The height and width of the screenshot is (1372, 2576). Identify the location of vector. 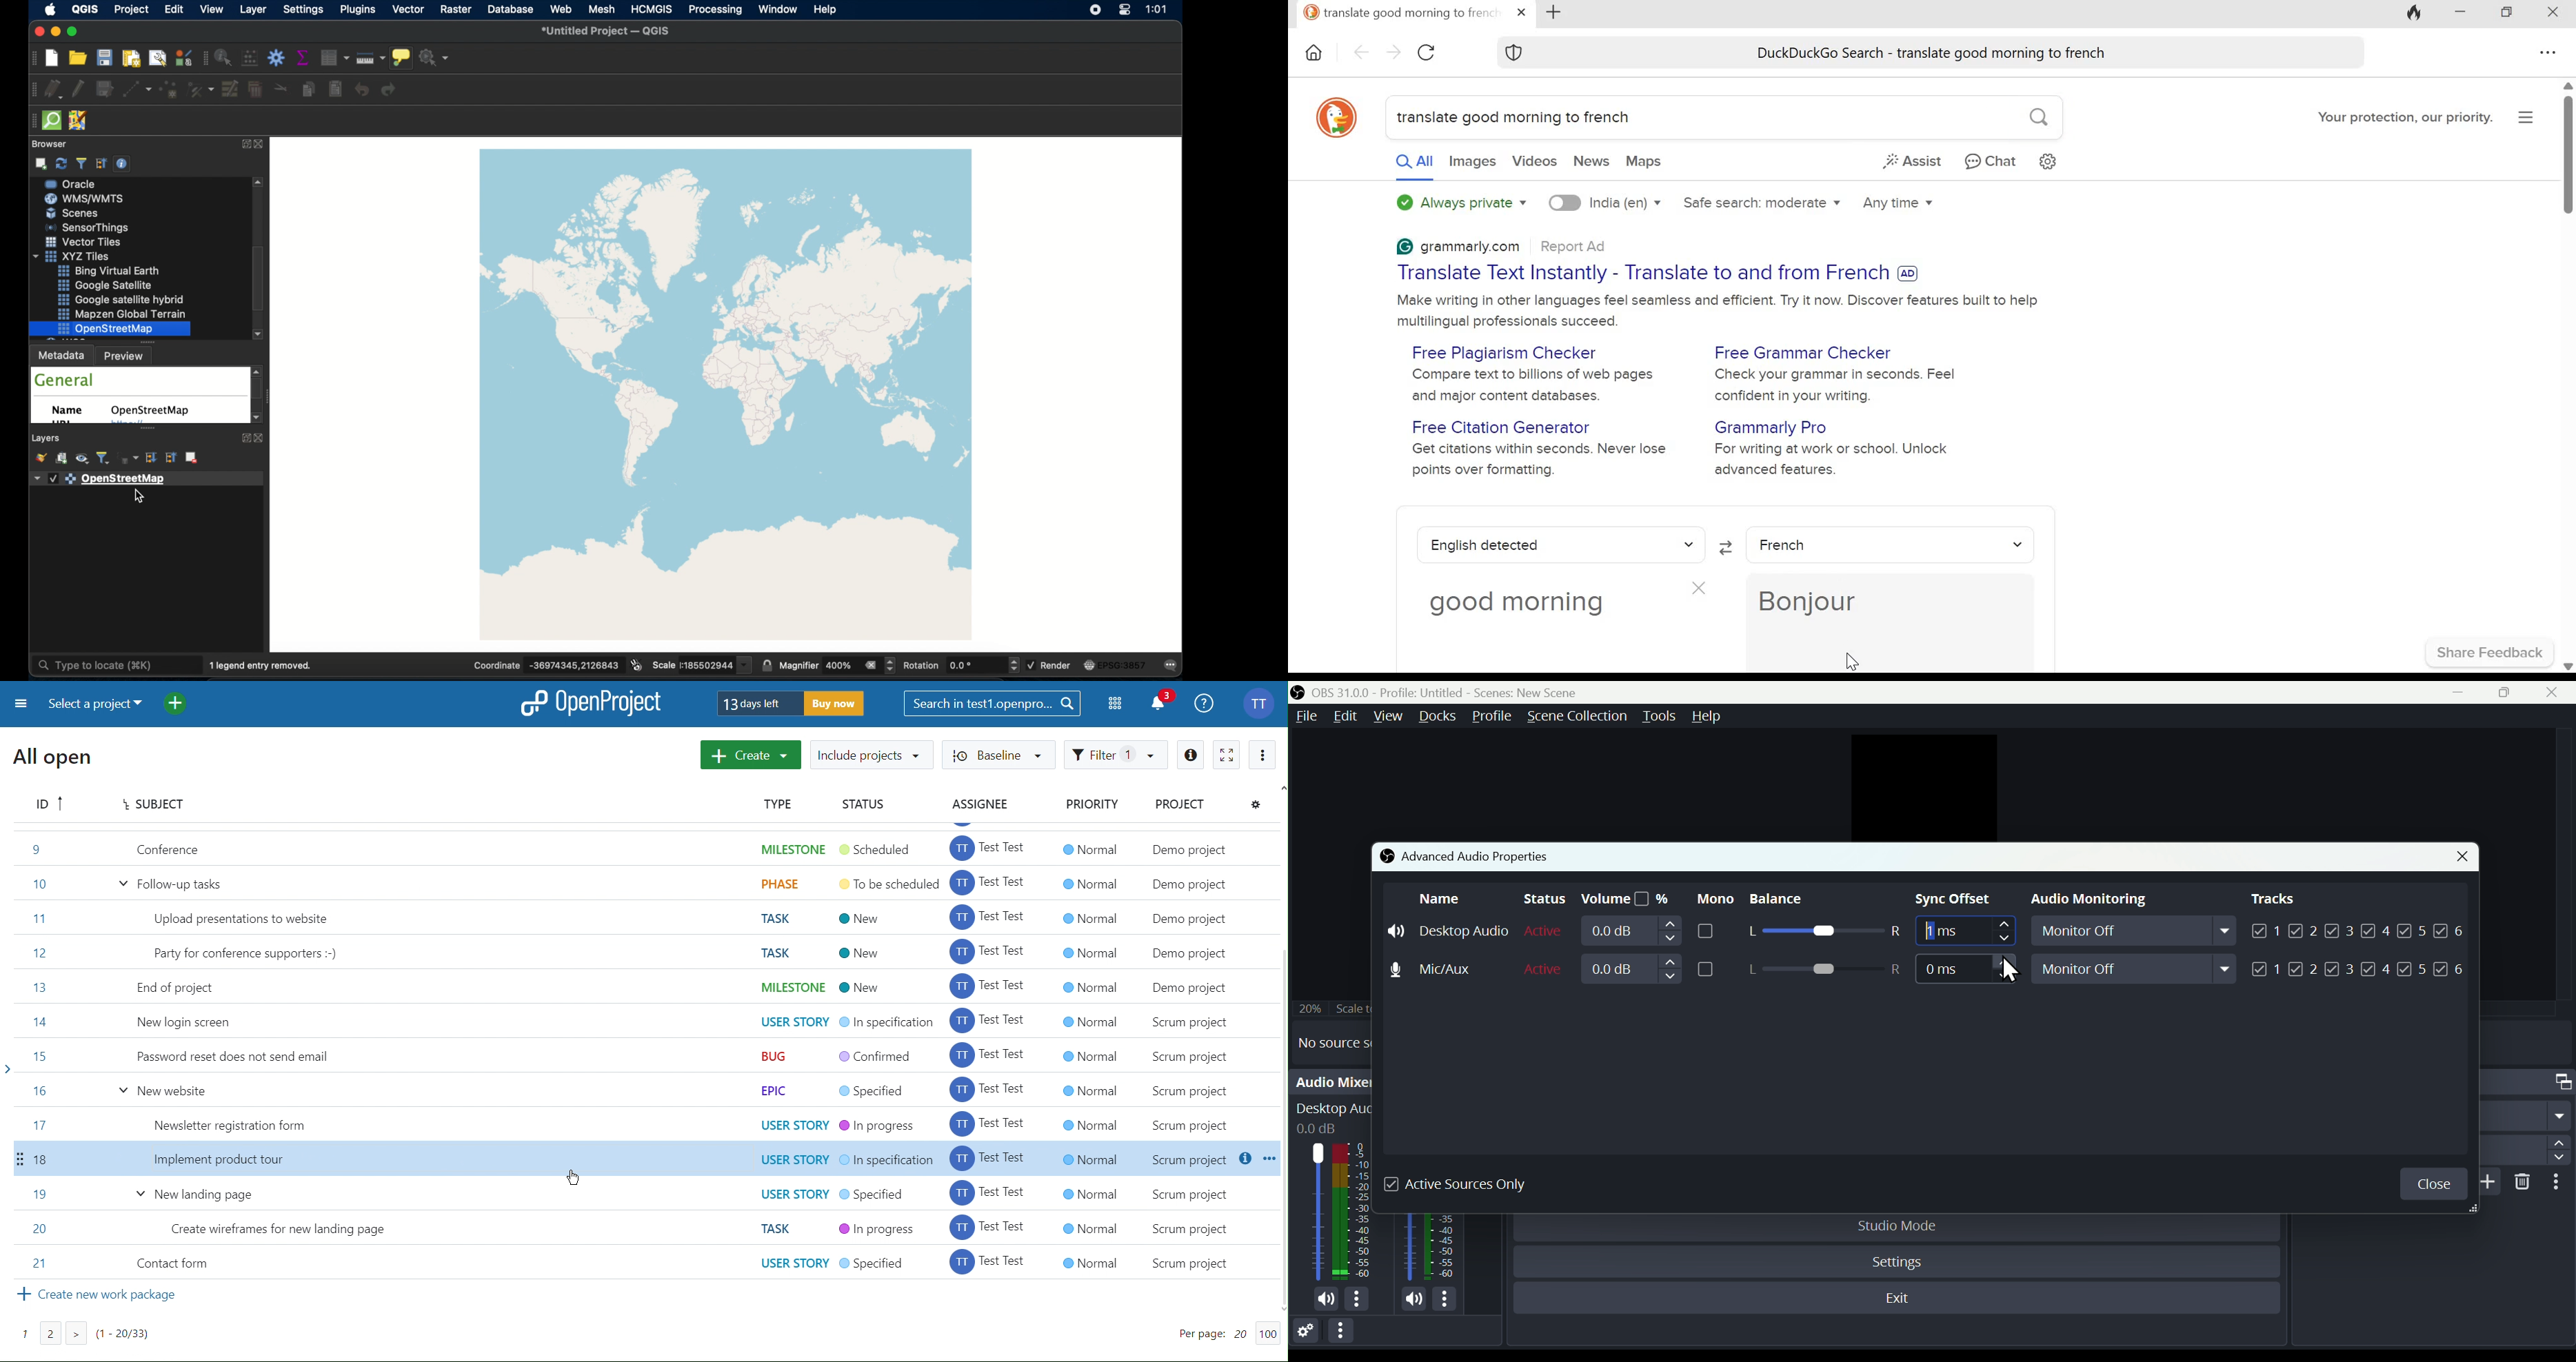
(409, 9).